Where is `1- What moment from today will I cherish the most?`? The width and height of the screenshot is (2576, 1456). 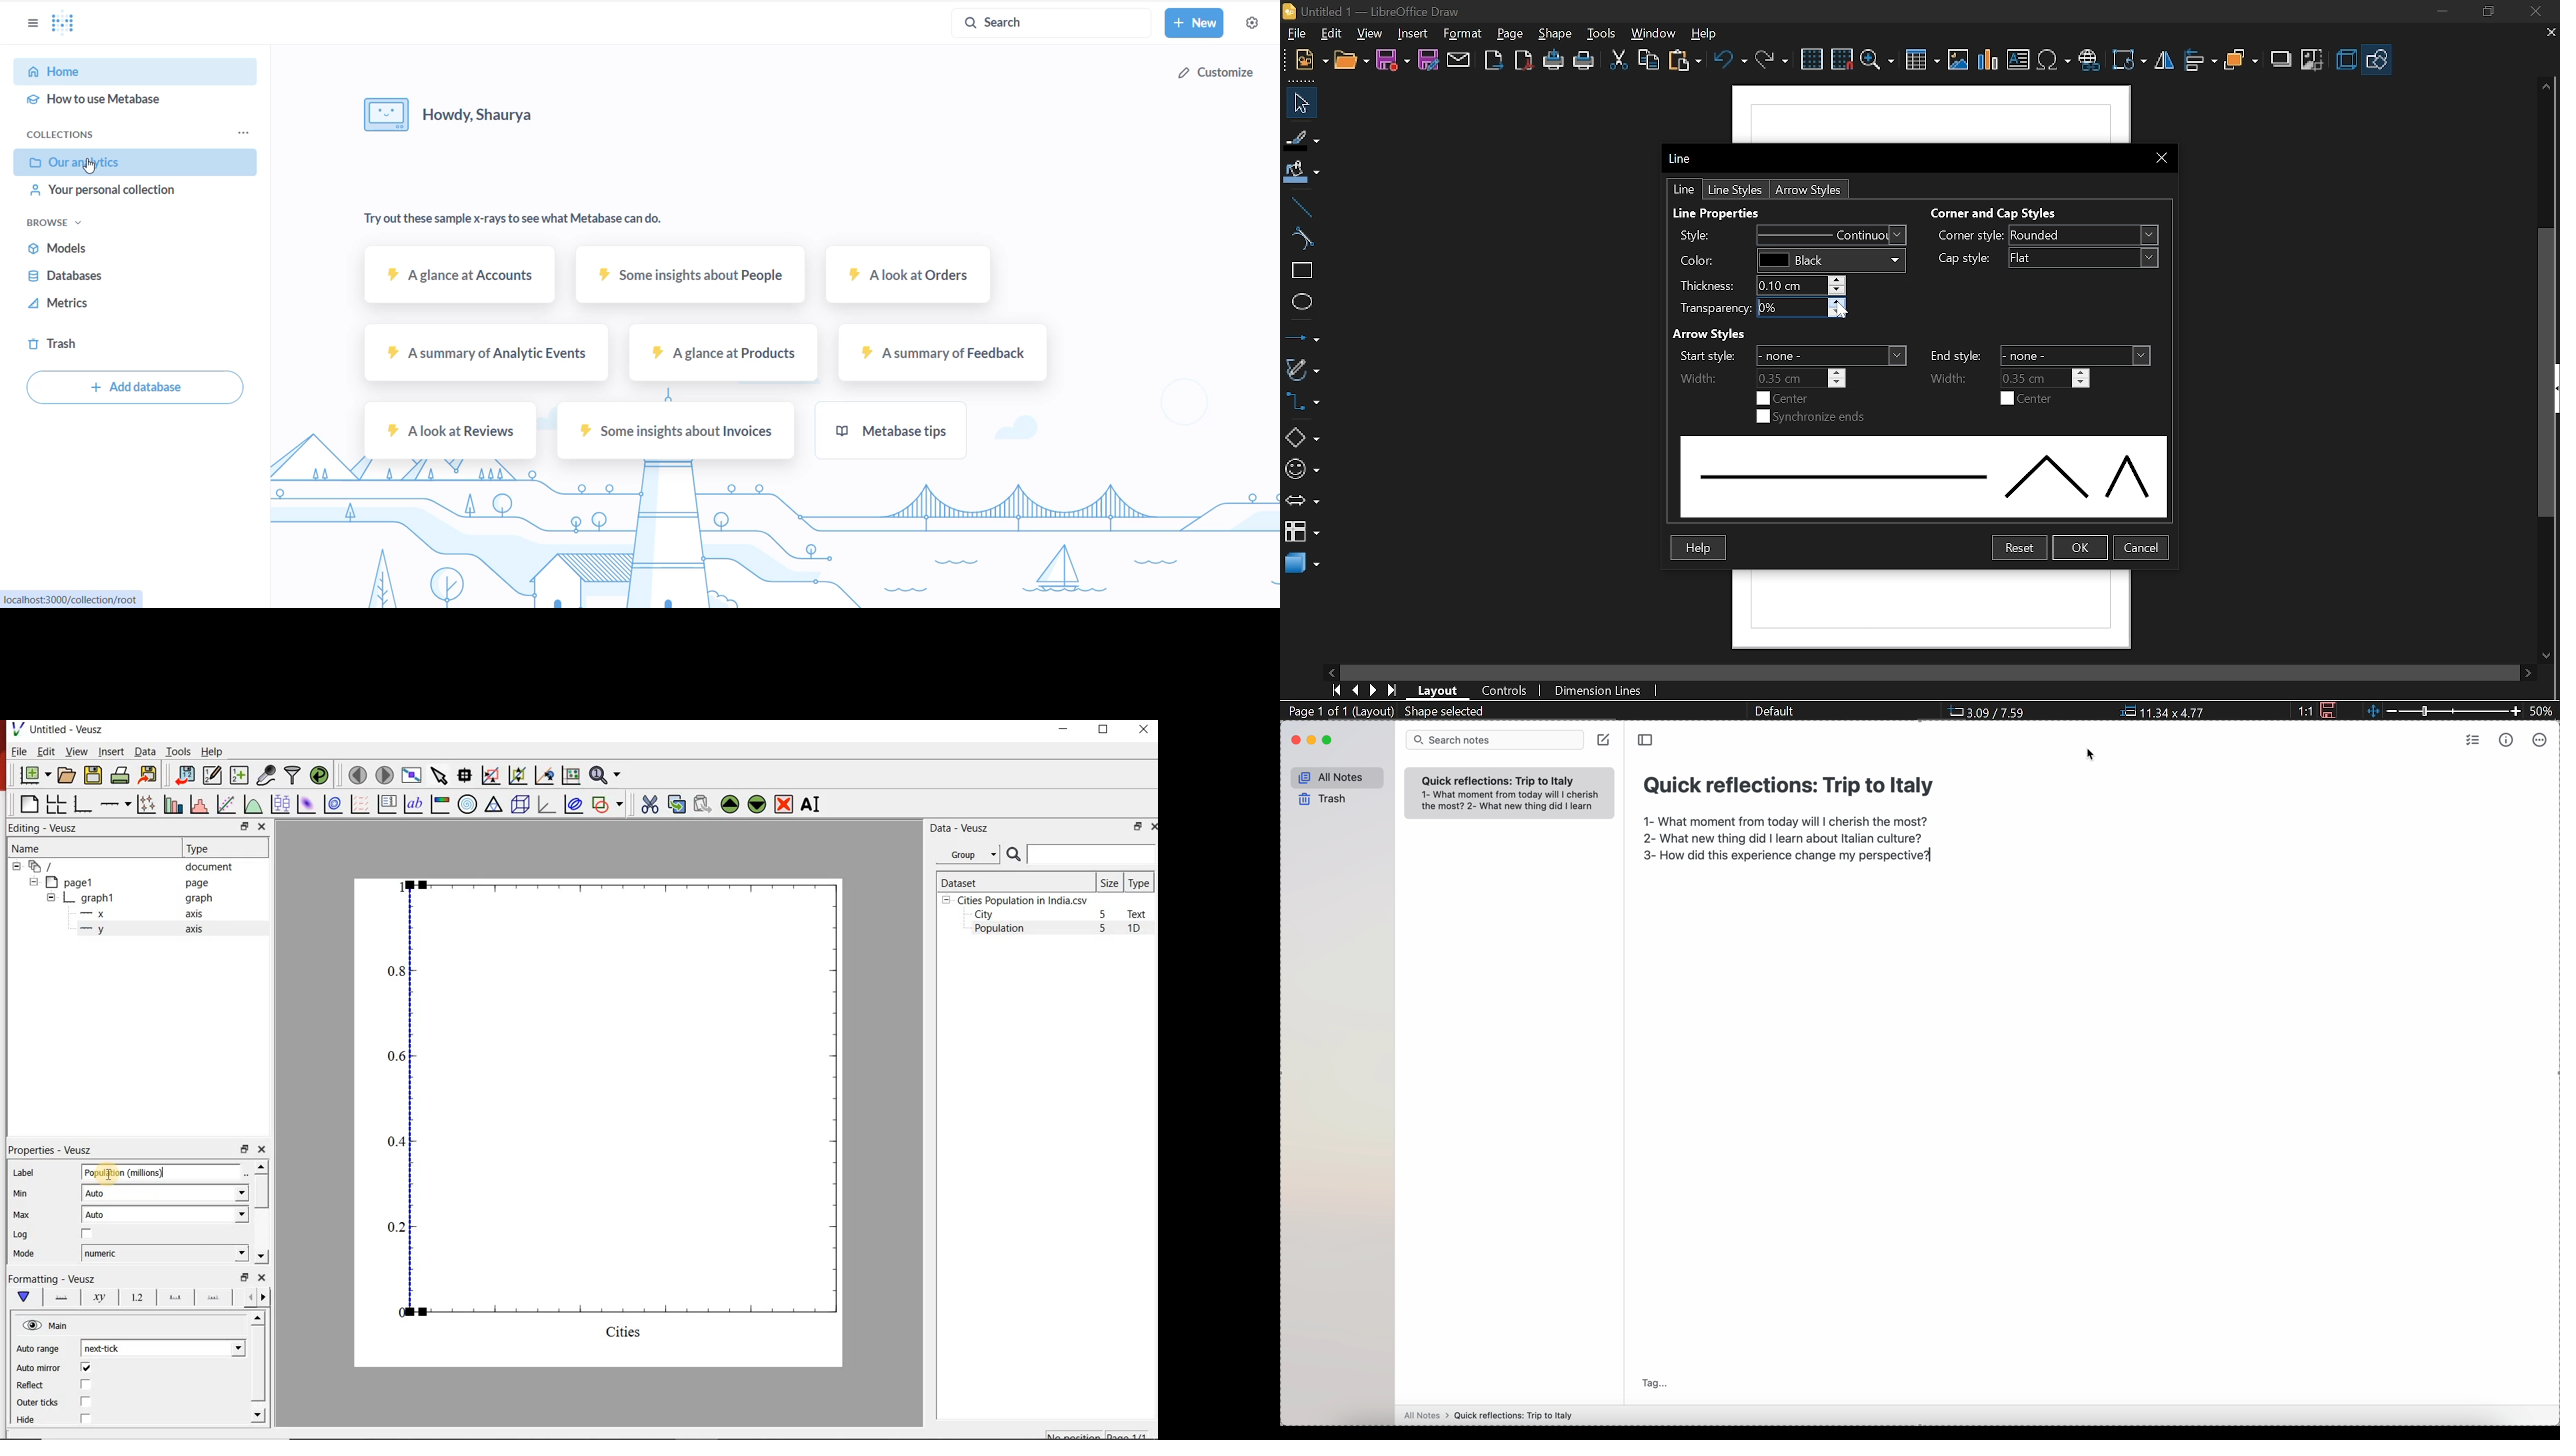
1- What moment from today will I cherish the most? is located at coordinates (1515, 794).